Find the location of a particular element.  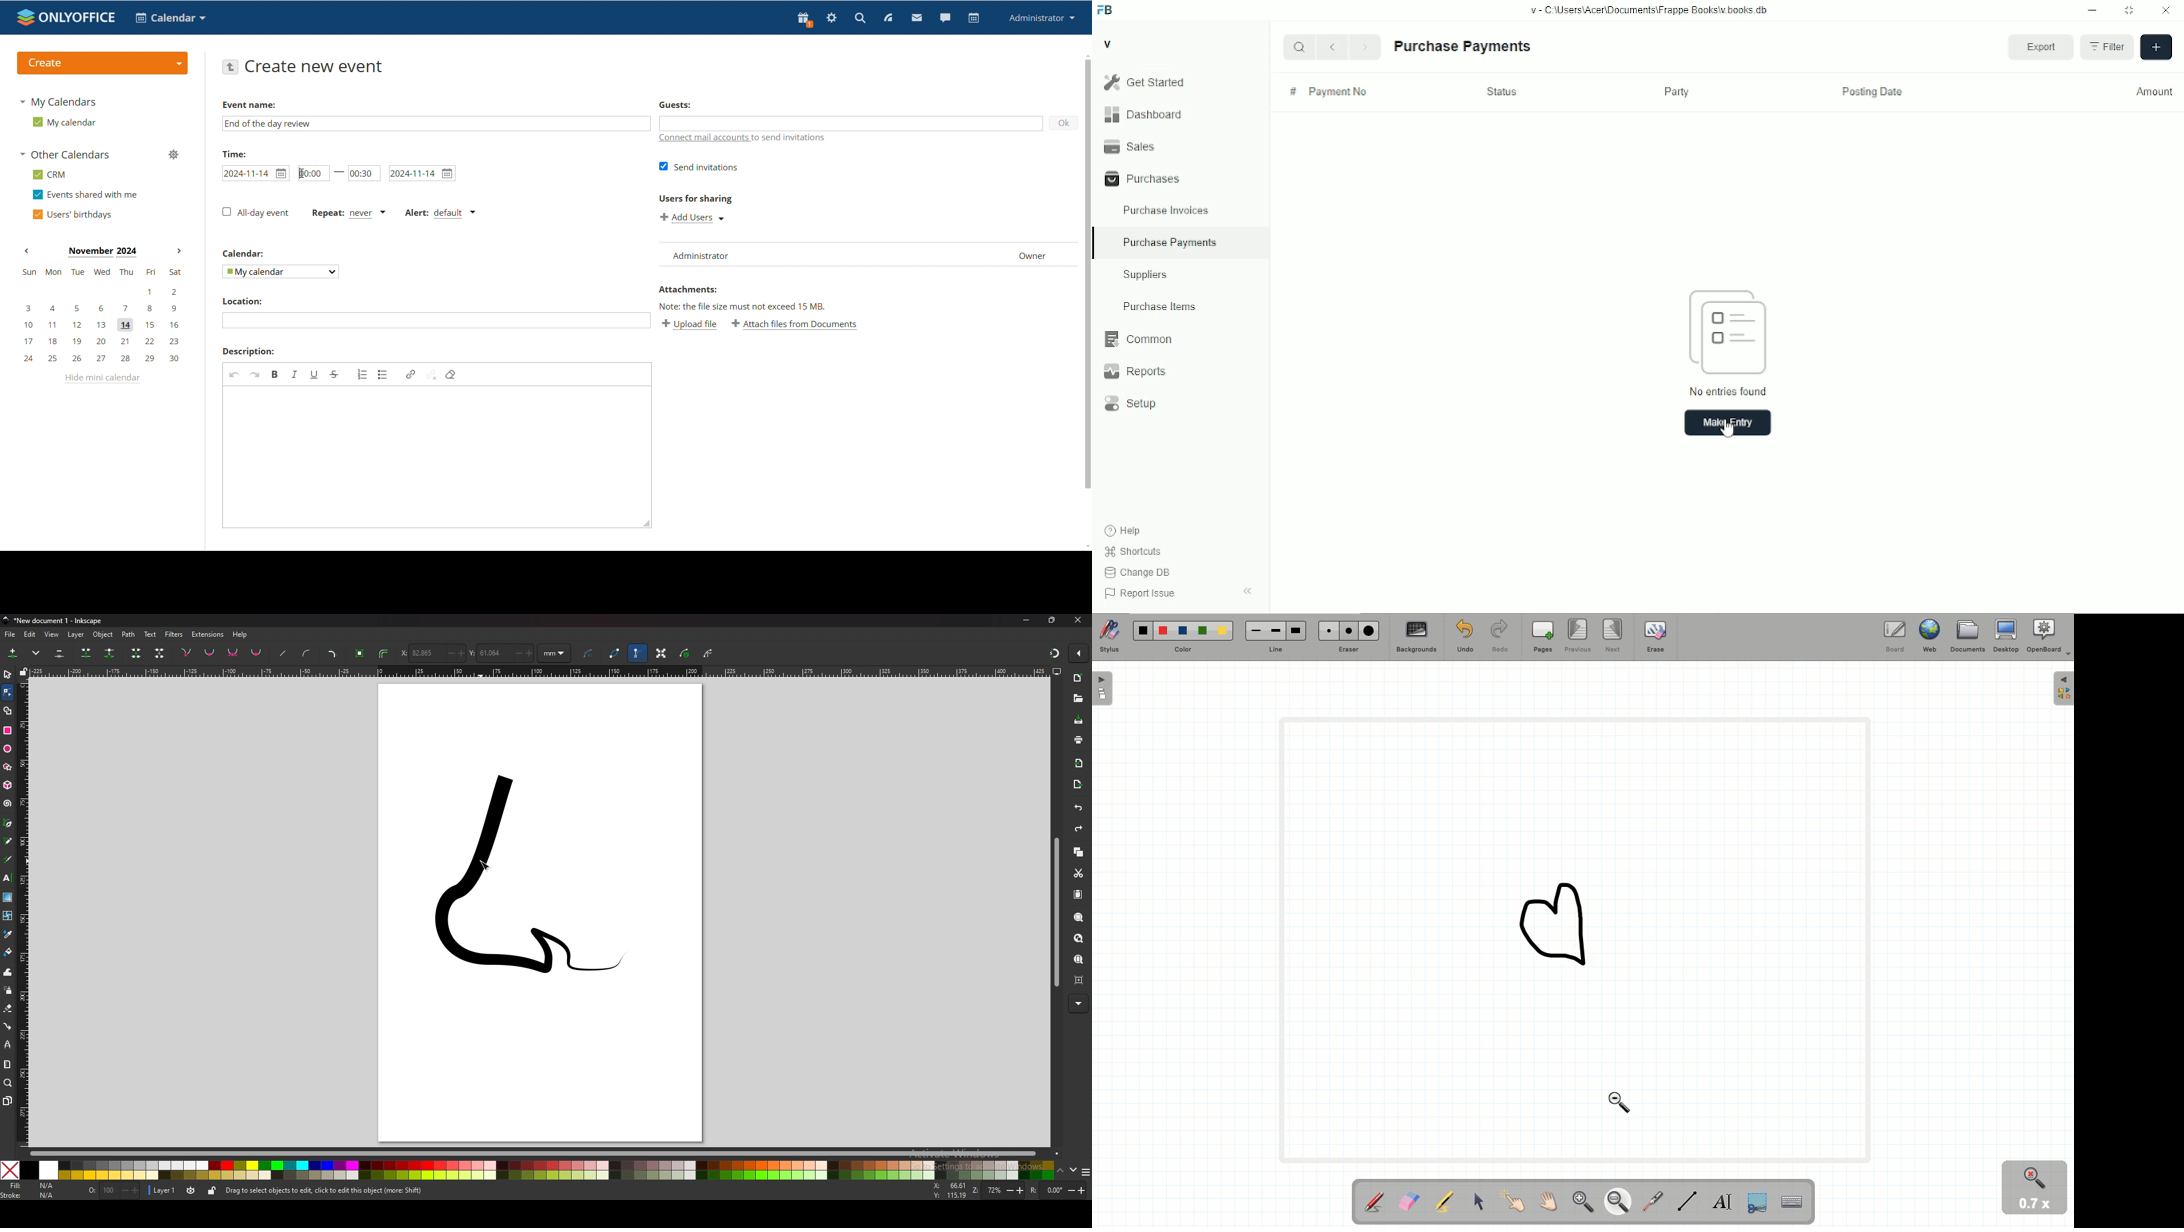

Frappe Books logo is located at coordinates (1104, 10).